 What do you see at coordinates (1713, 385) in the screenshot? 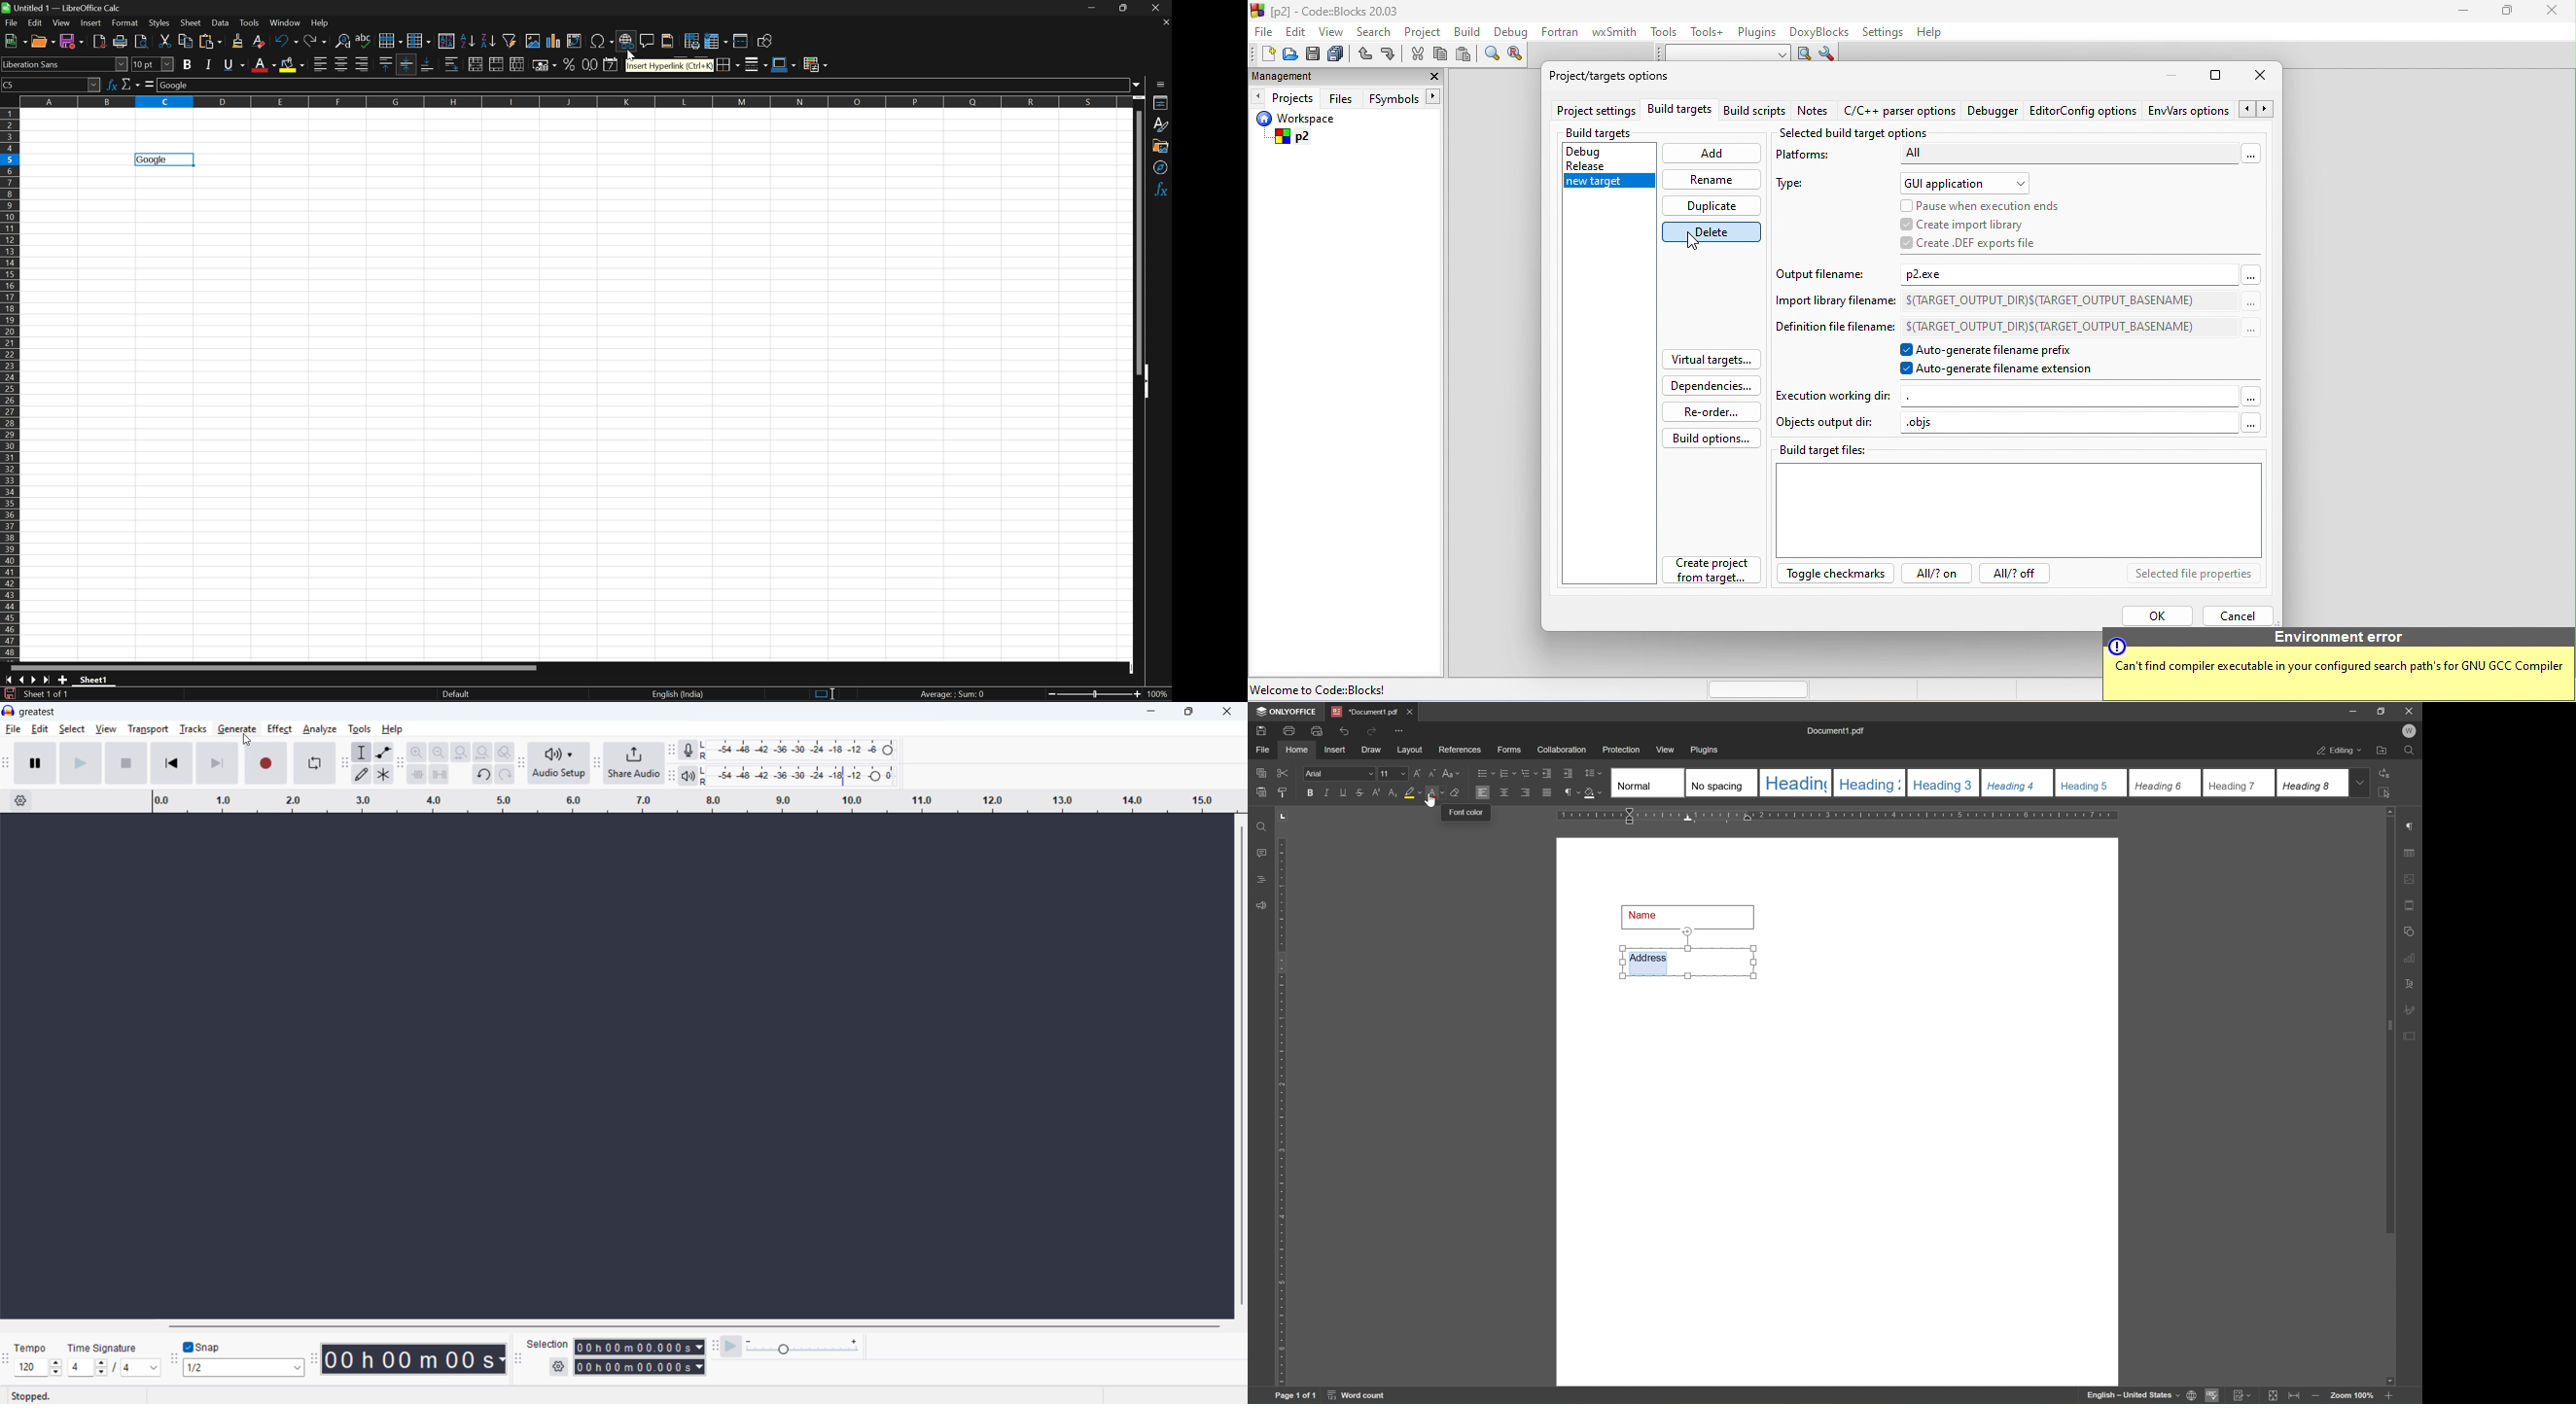
I see `dependencies` at bounding box center [1713, 385].